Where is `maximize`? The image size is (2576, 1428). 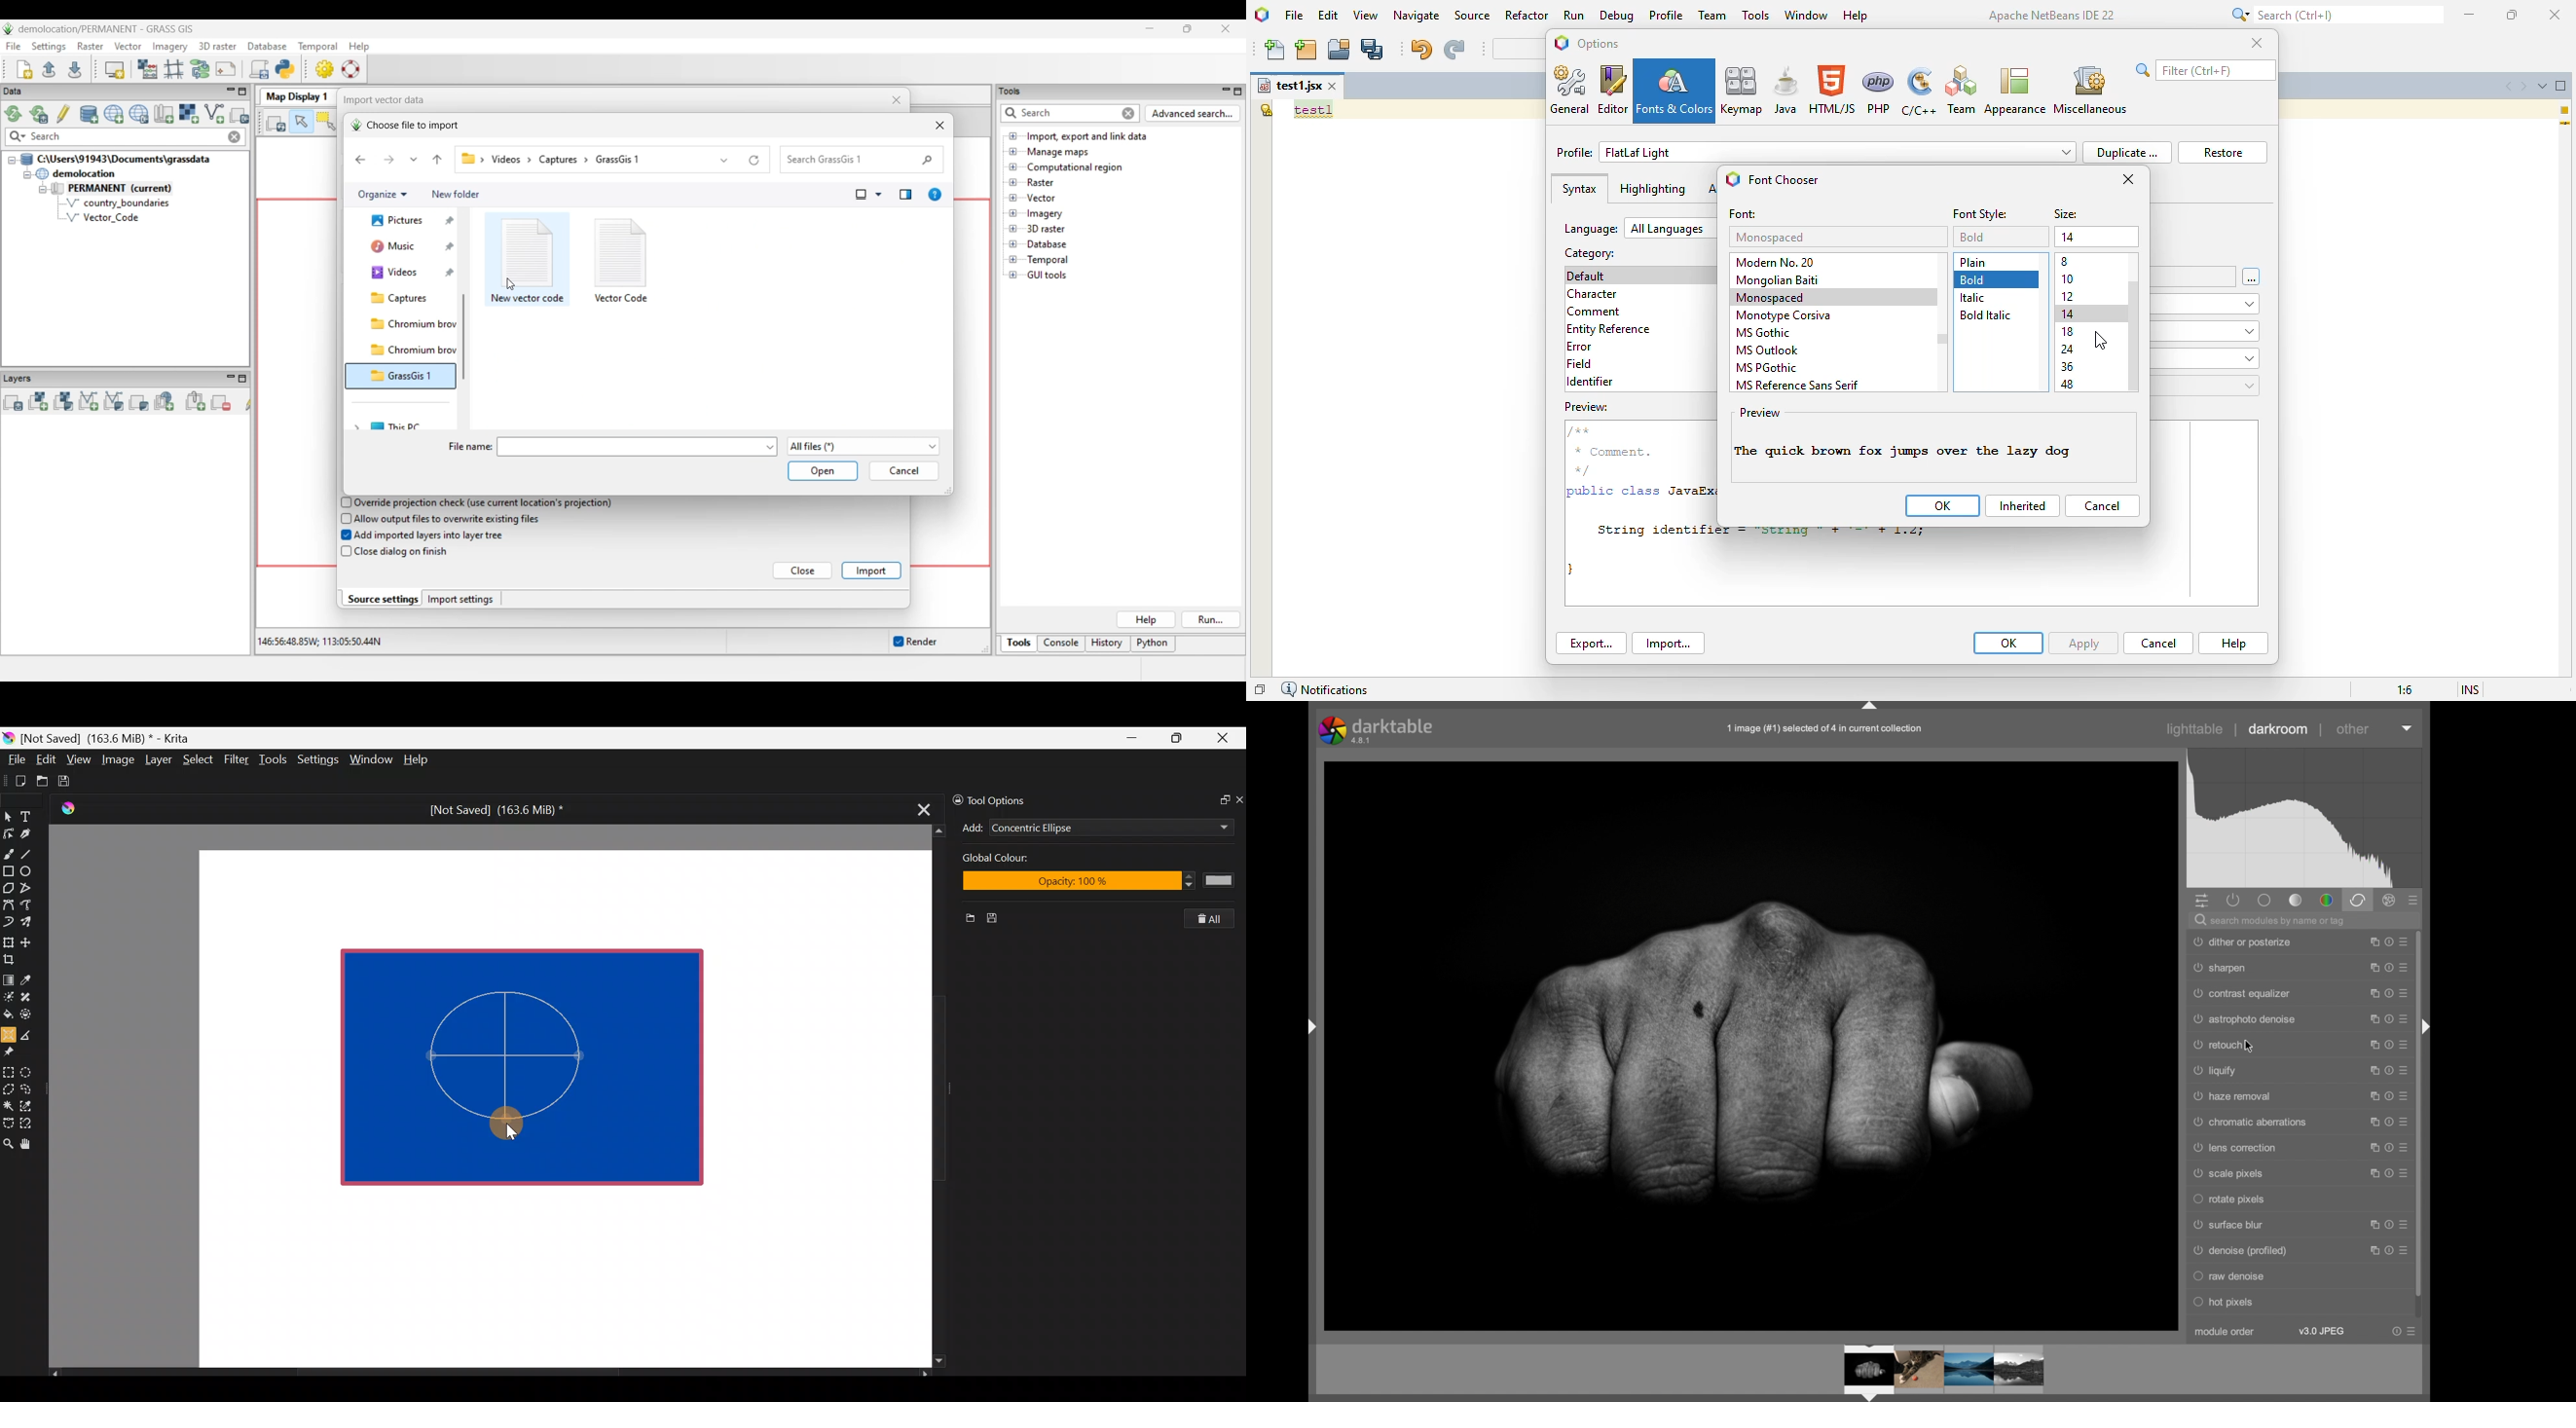
maximize is located at coordinates (2368, 1070).